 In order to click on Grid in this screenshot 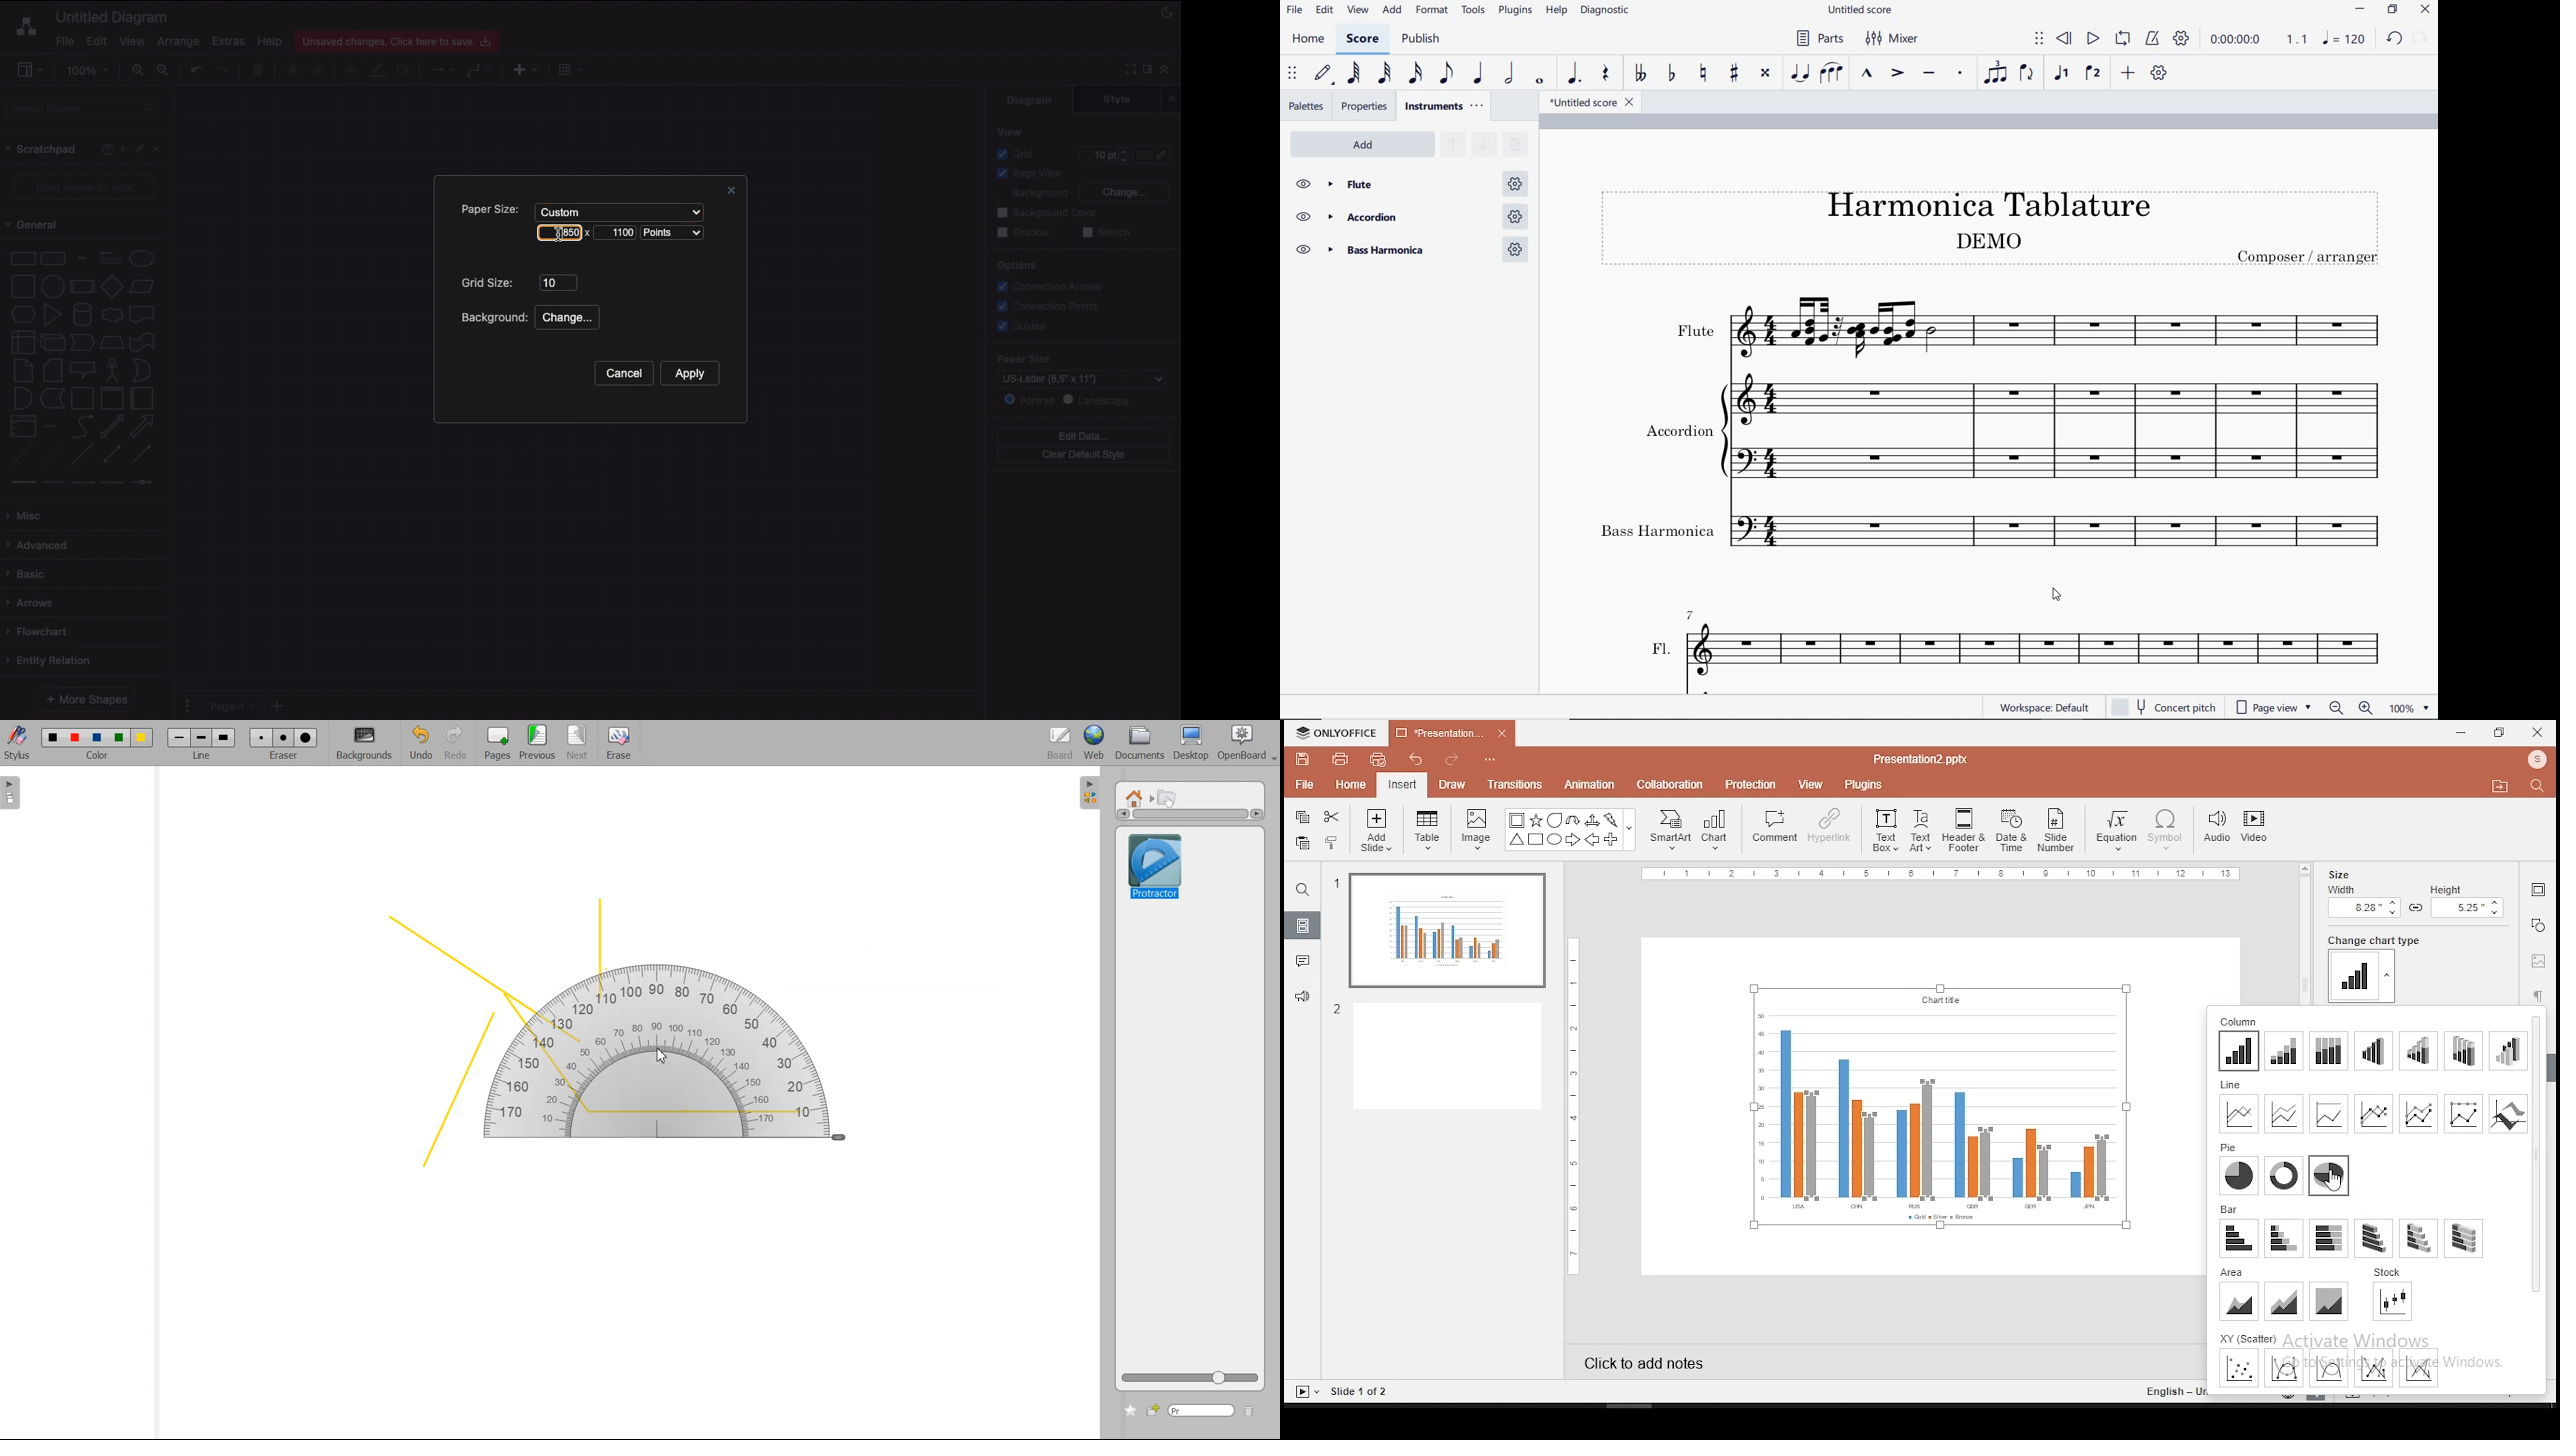, I will do `click(1020, 154)`.